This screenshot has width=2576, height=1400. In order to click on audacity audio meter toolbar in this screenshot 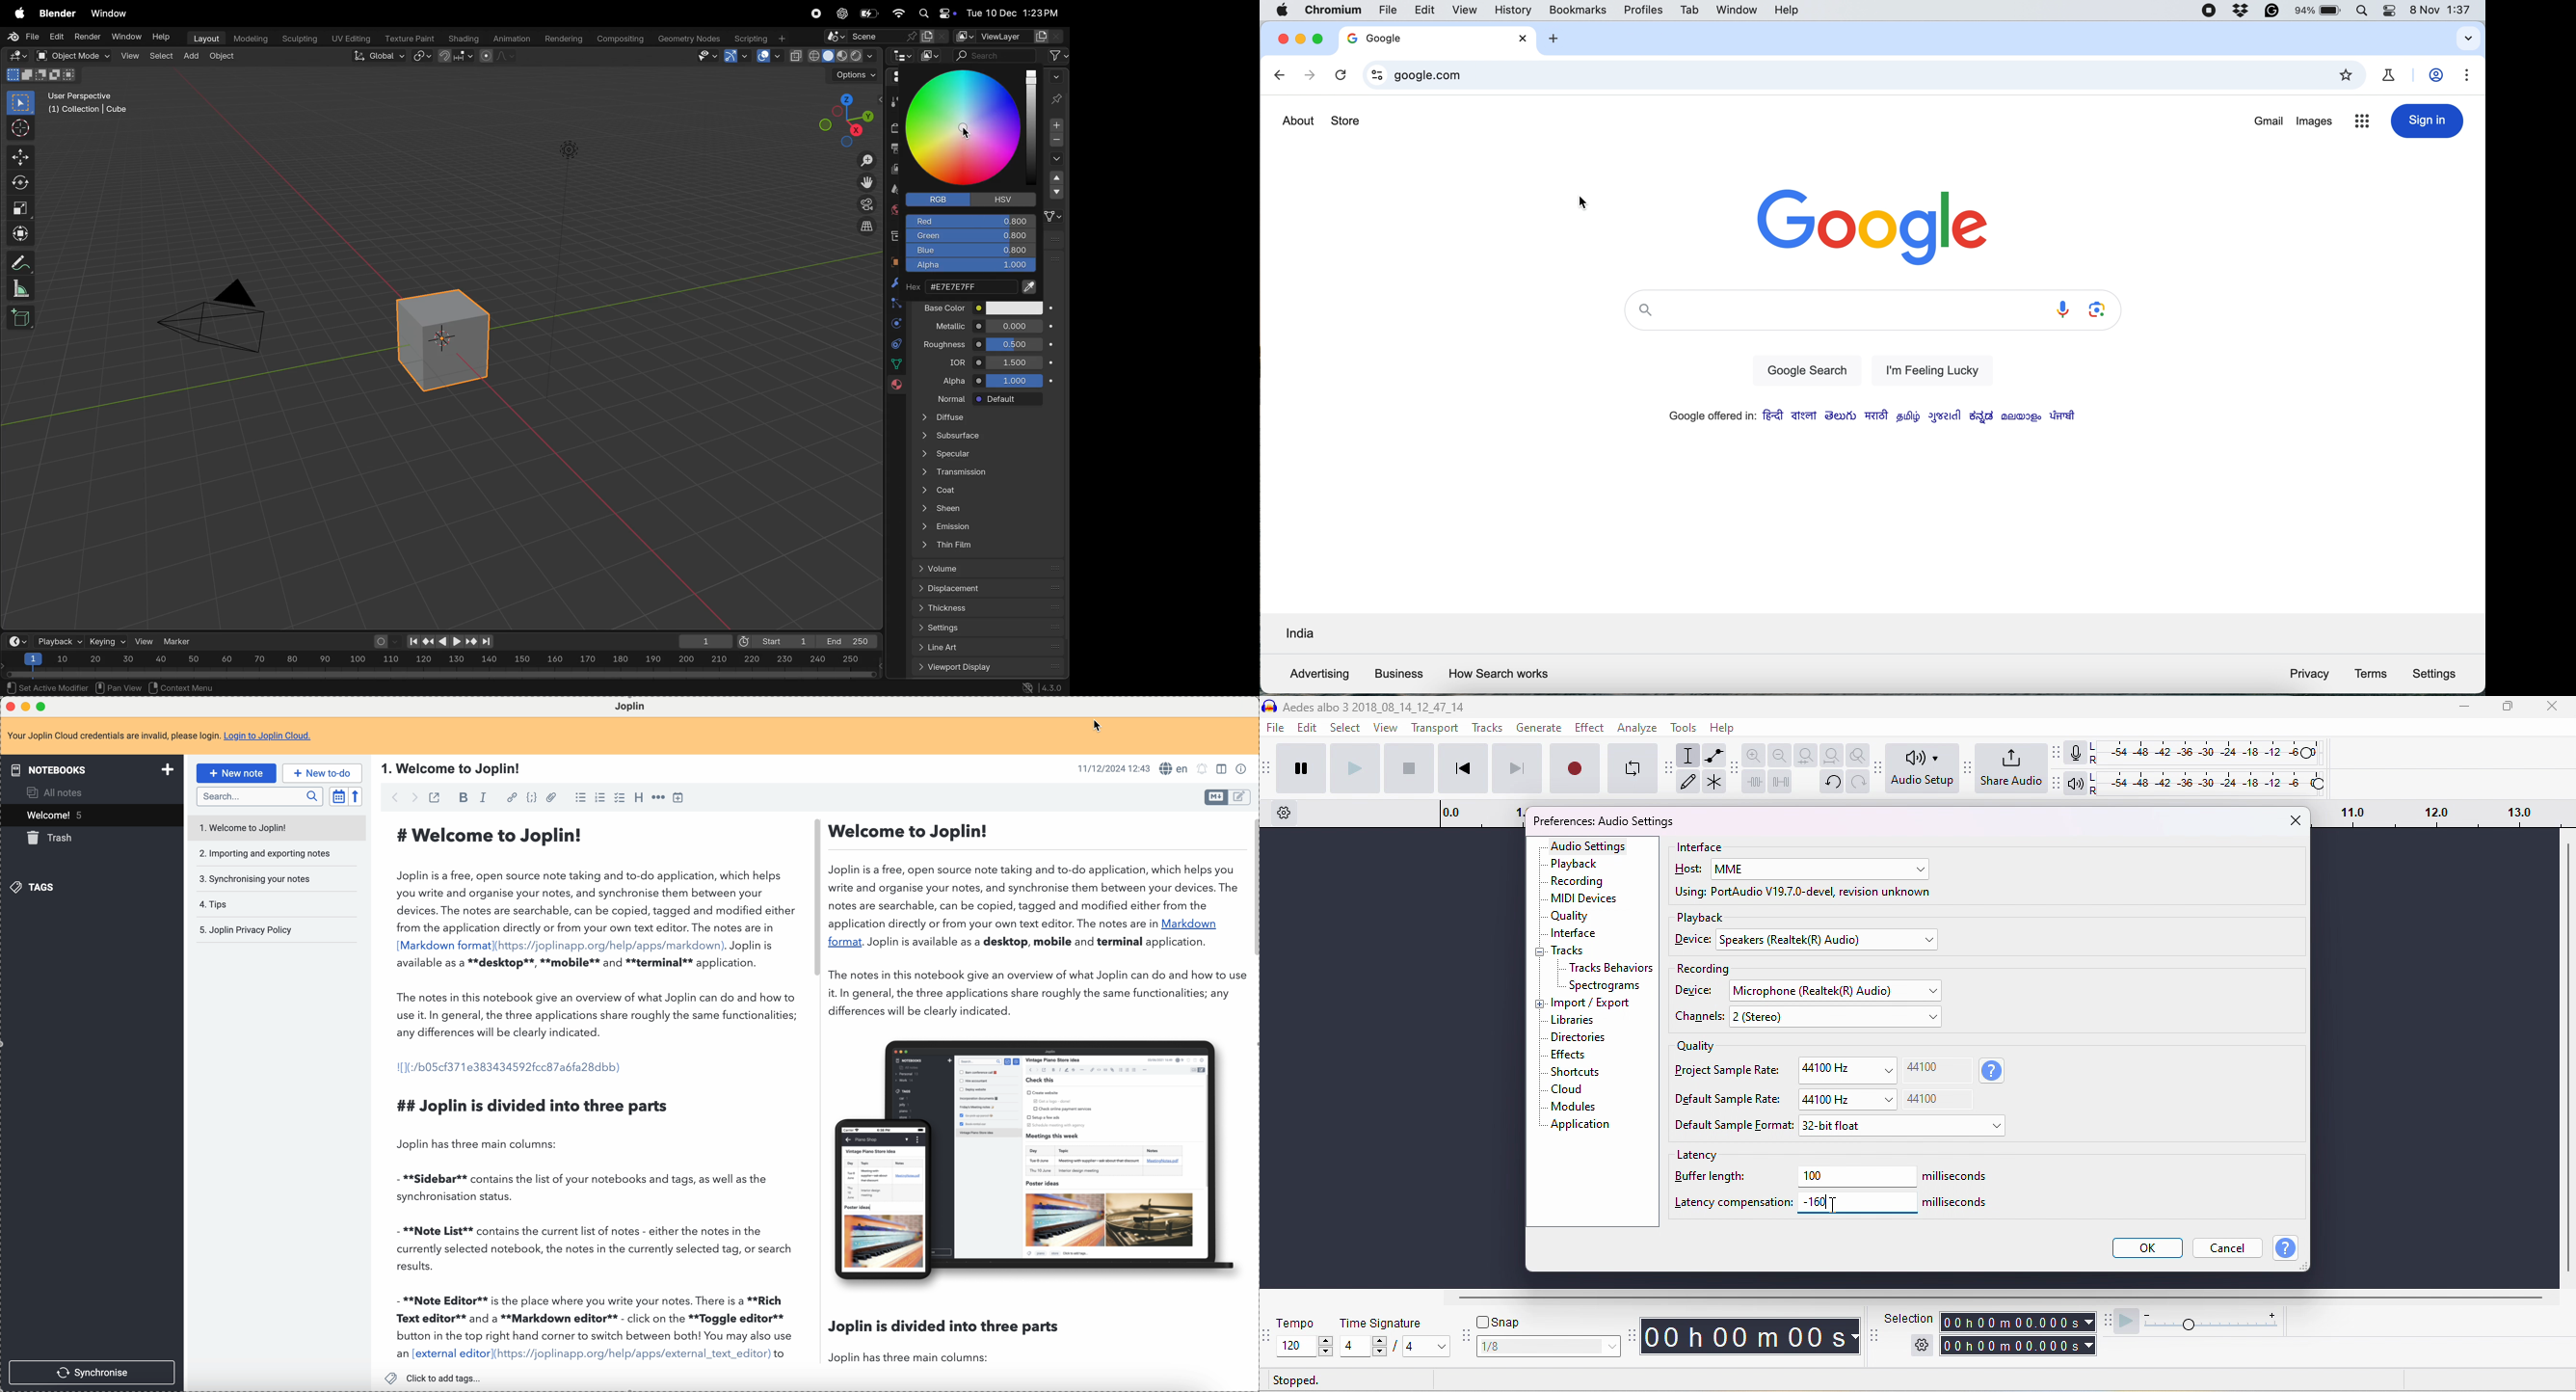, I will do `click(2057, 752)`.